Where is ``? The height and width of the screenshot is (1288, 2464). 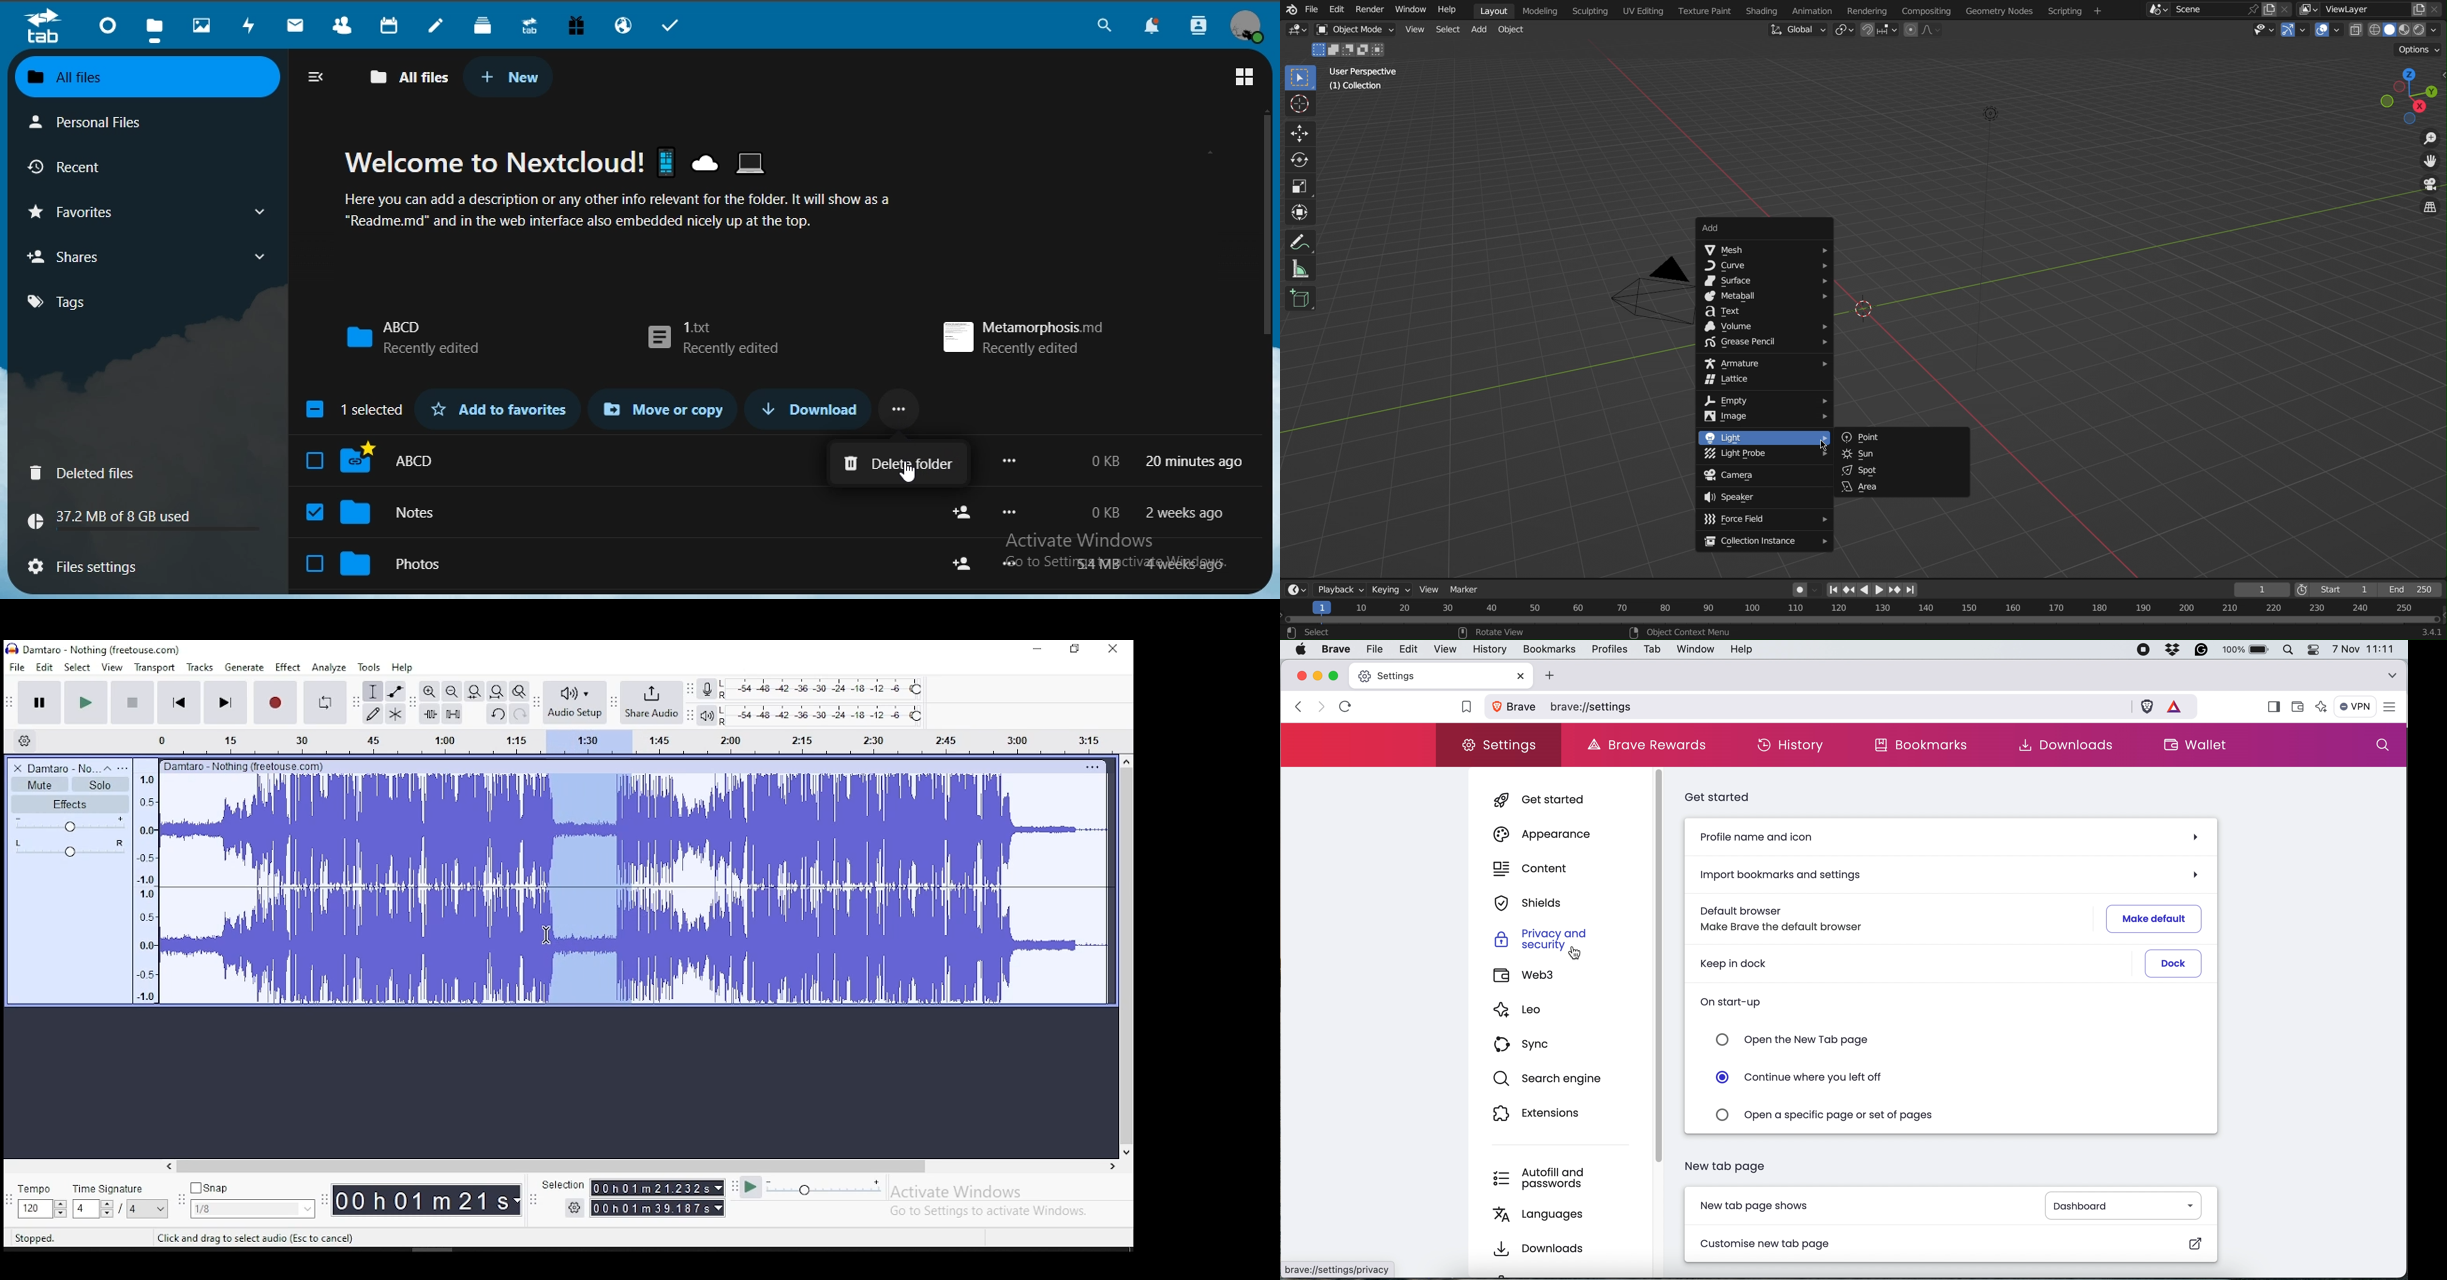  is located at coordinates (355, 700).